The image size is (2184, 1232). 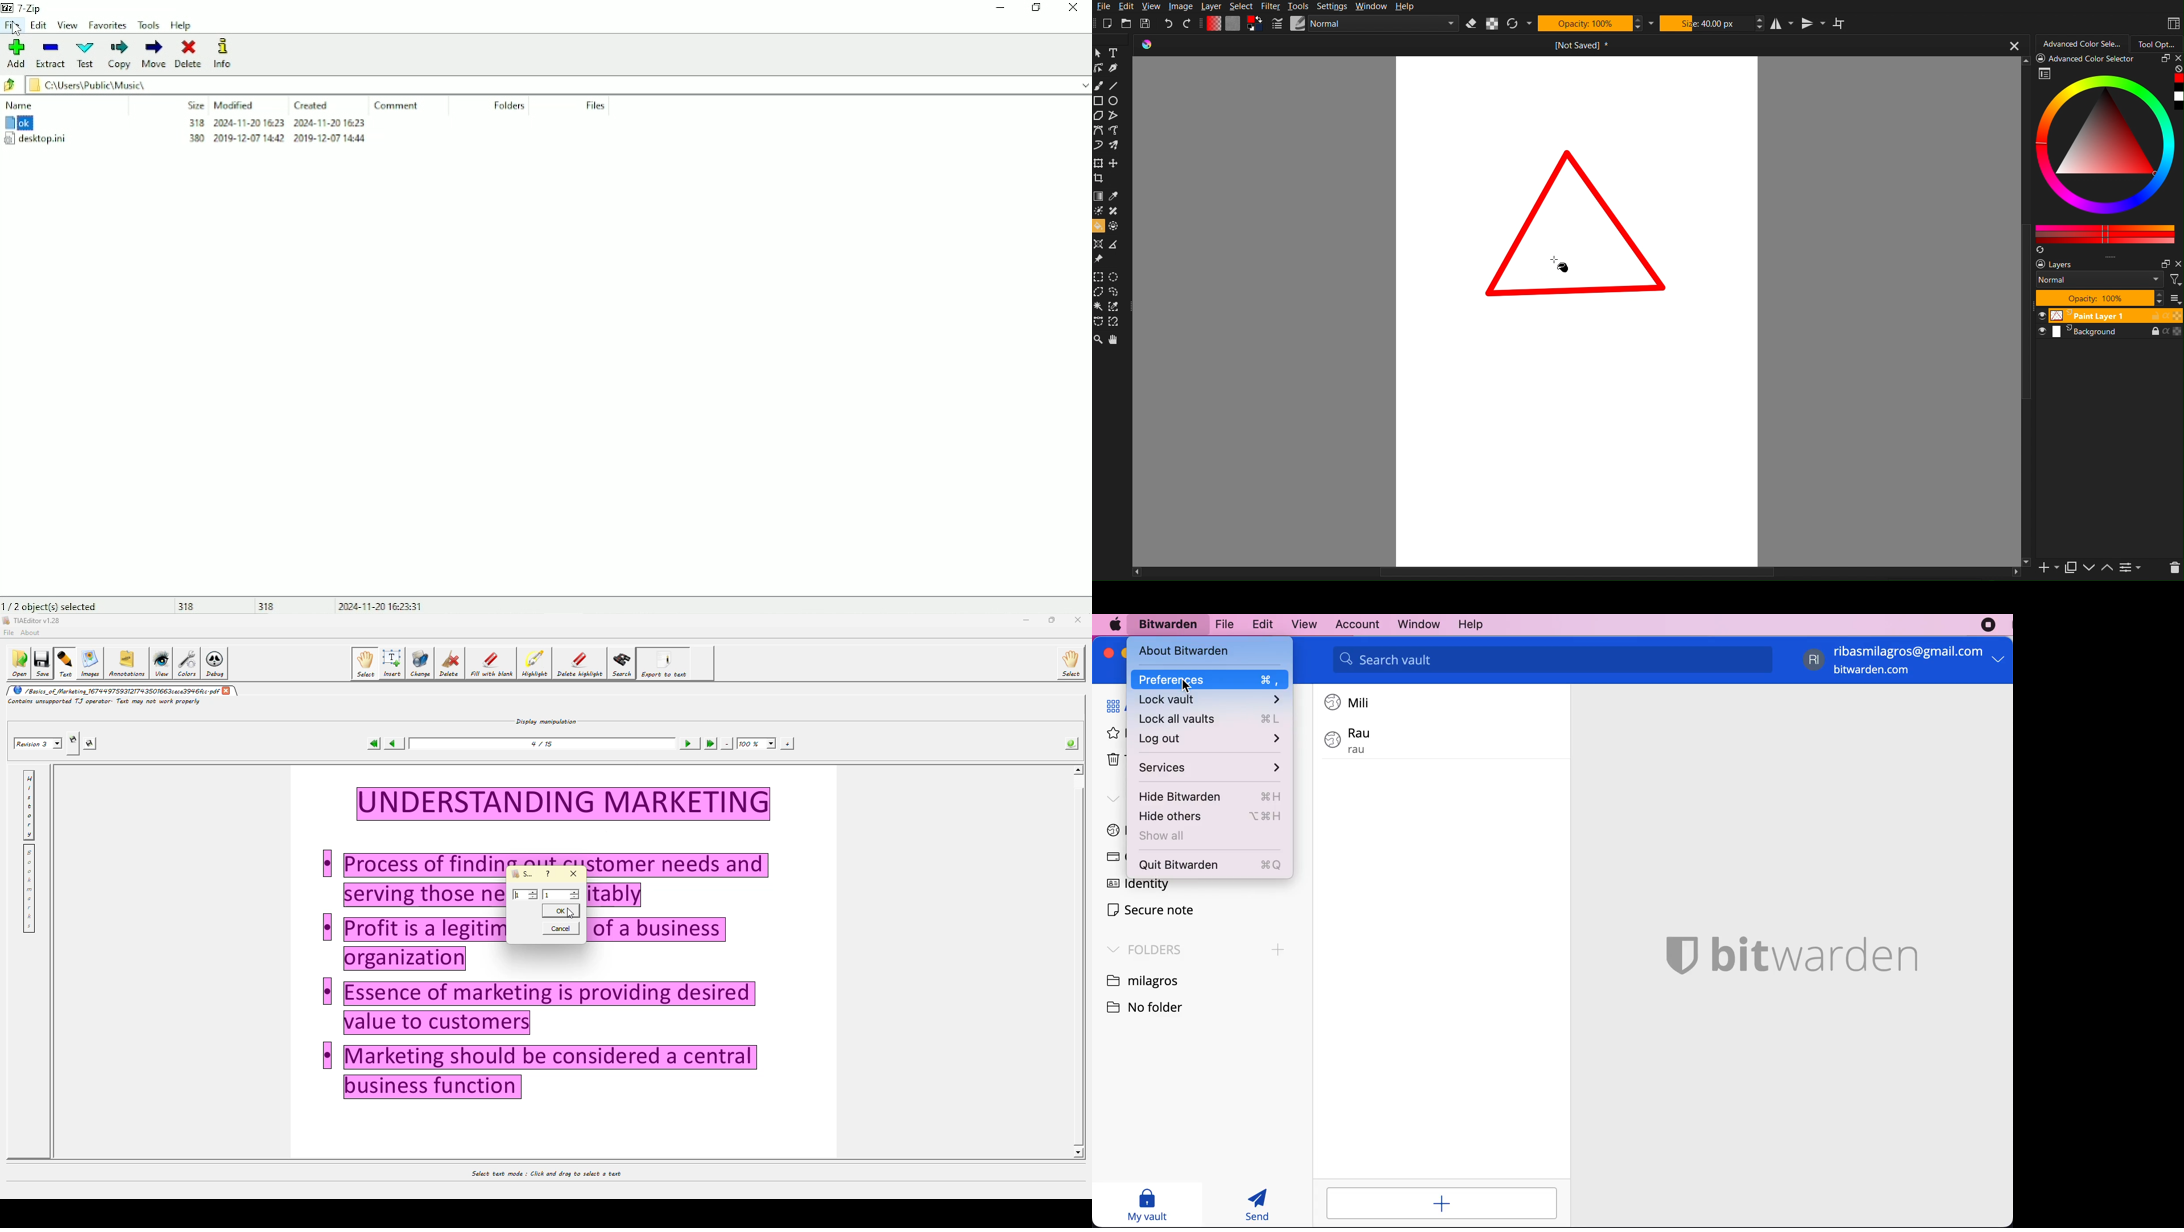 I want to click on view or change layer properties, so click(x=2130, y=569).